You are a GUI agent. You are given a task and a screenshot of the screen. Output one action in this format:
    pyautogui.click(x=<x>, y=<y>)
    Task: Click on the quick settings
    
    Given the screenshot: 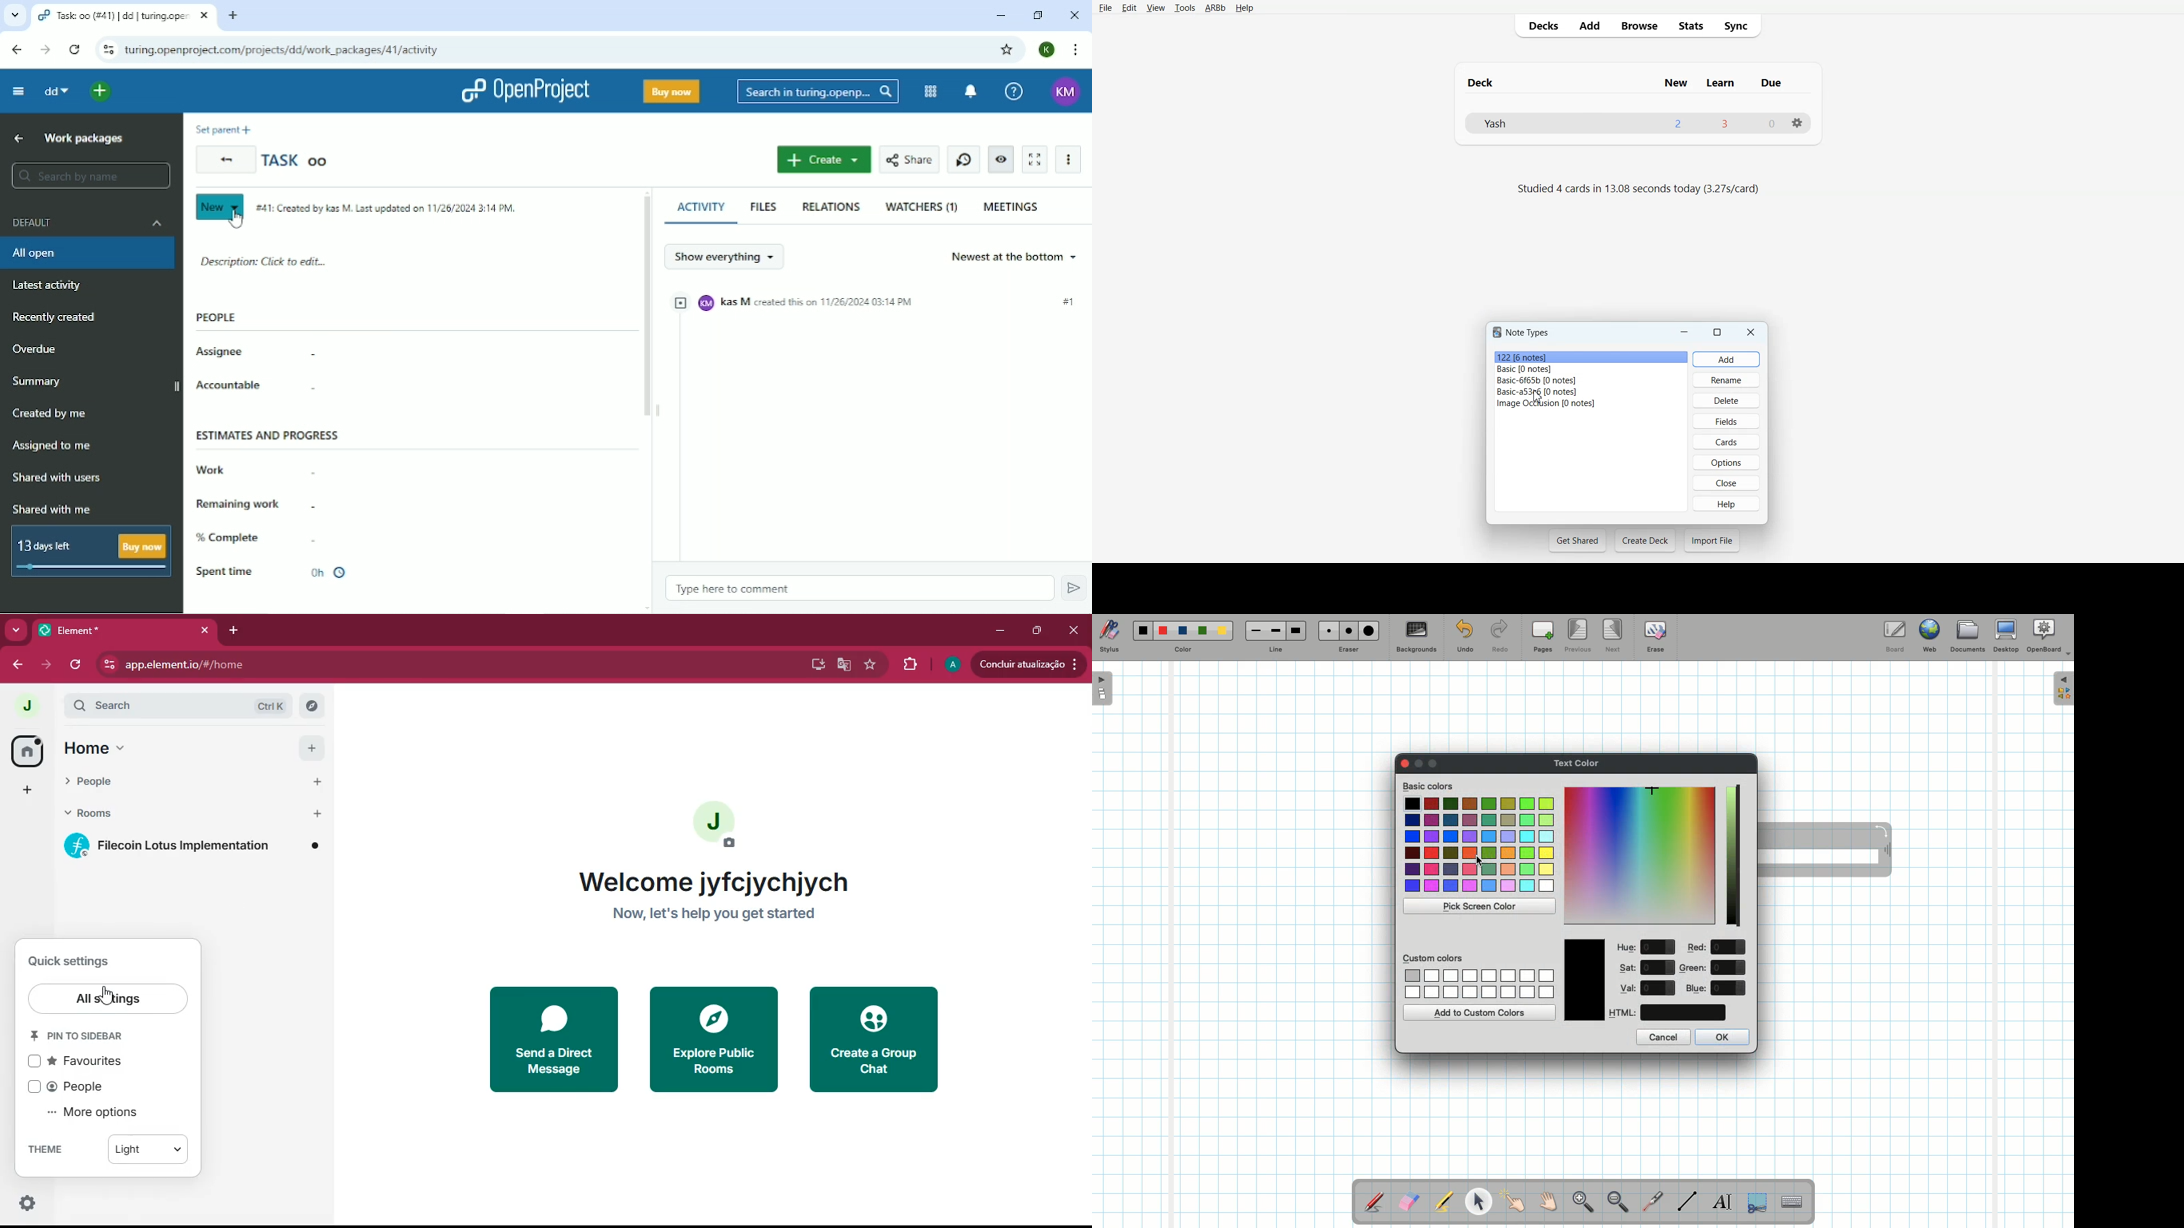 What is the action you would take?
    pyautogui.click(x=82, y=963)
    